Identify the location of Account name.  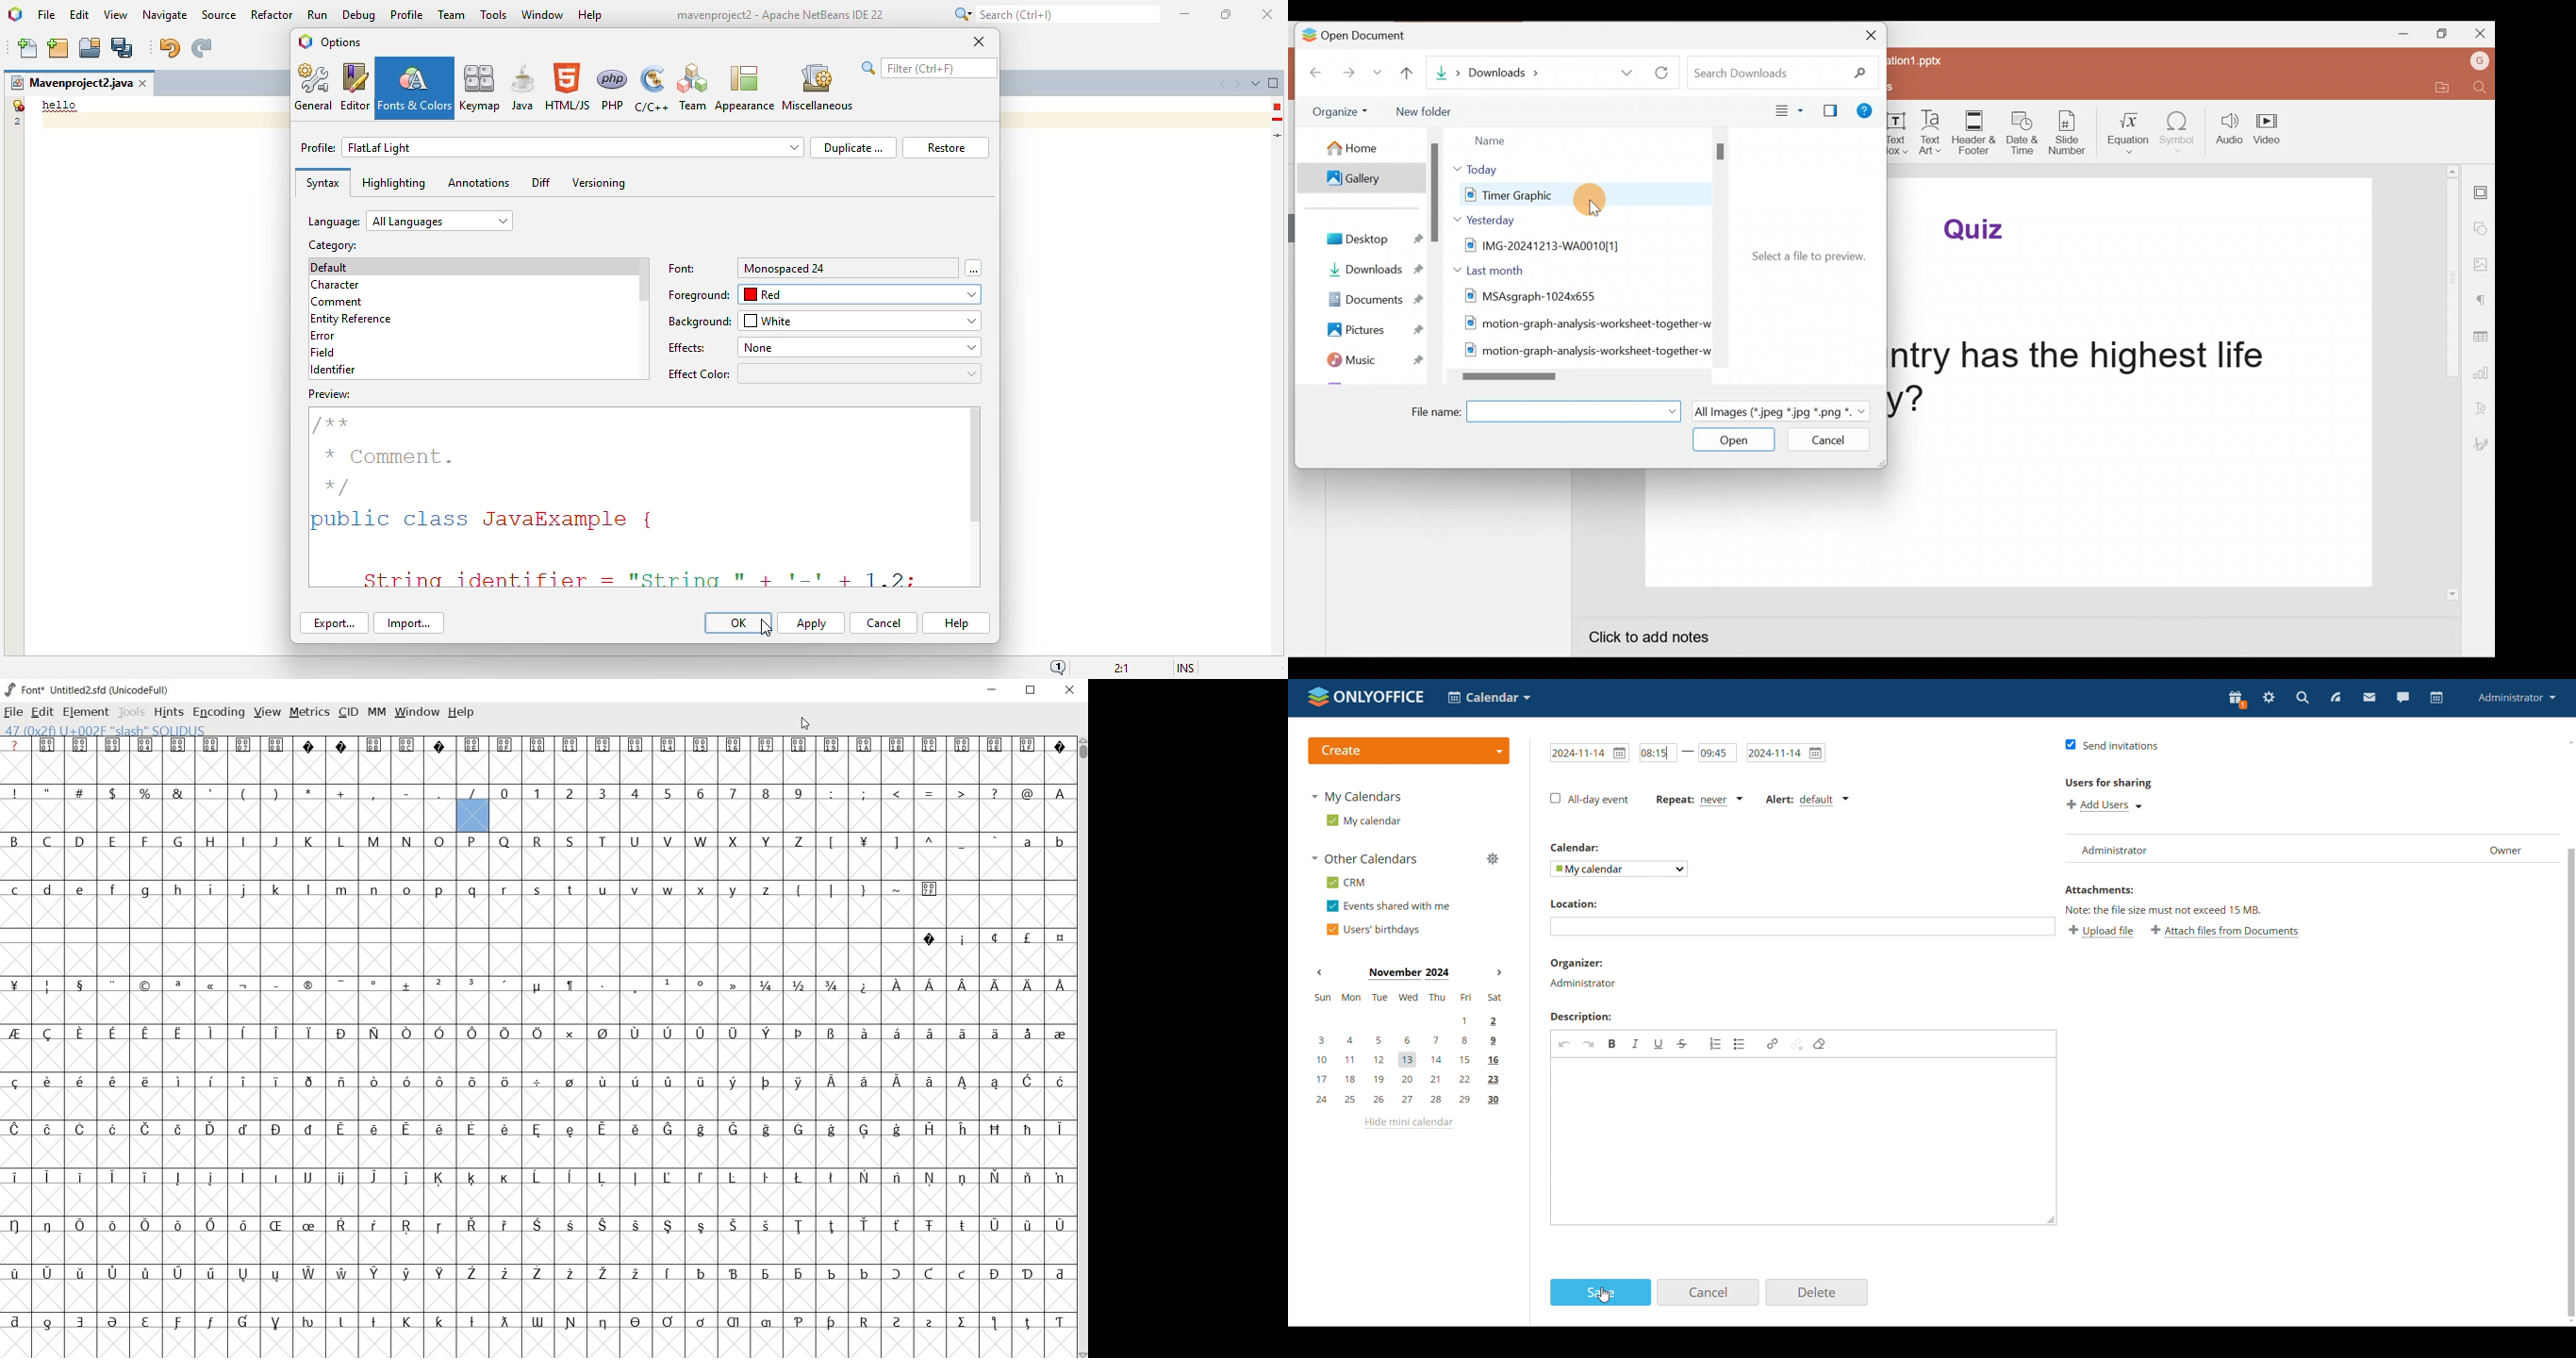
(2477, 62).